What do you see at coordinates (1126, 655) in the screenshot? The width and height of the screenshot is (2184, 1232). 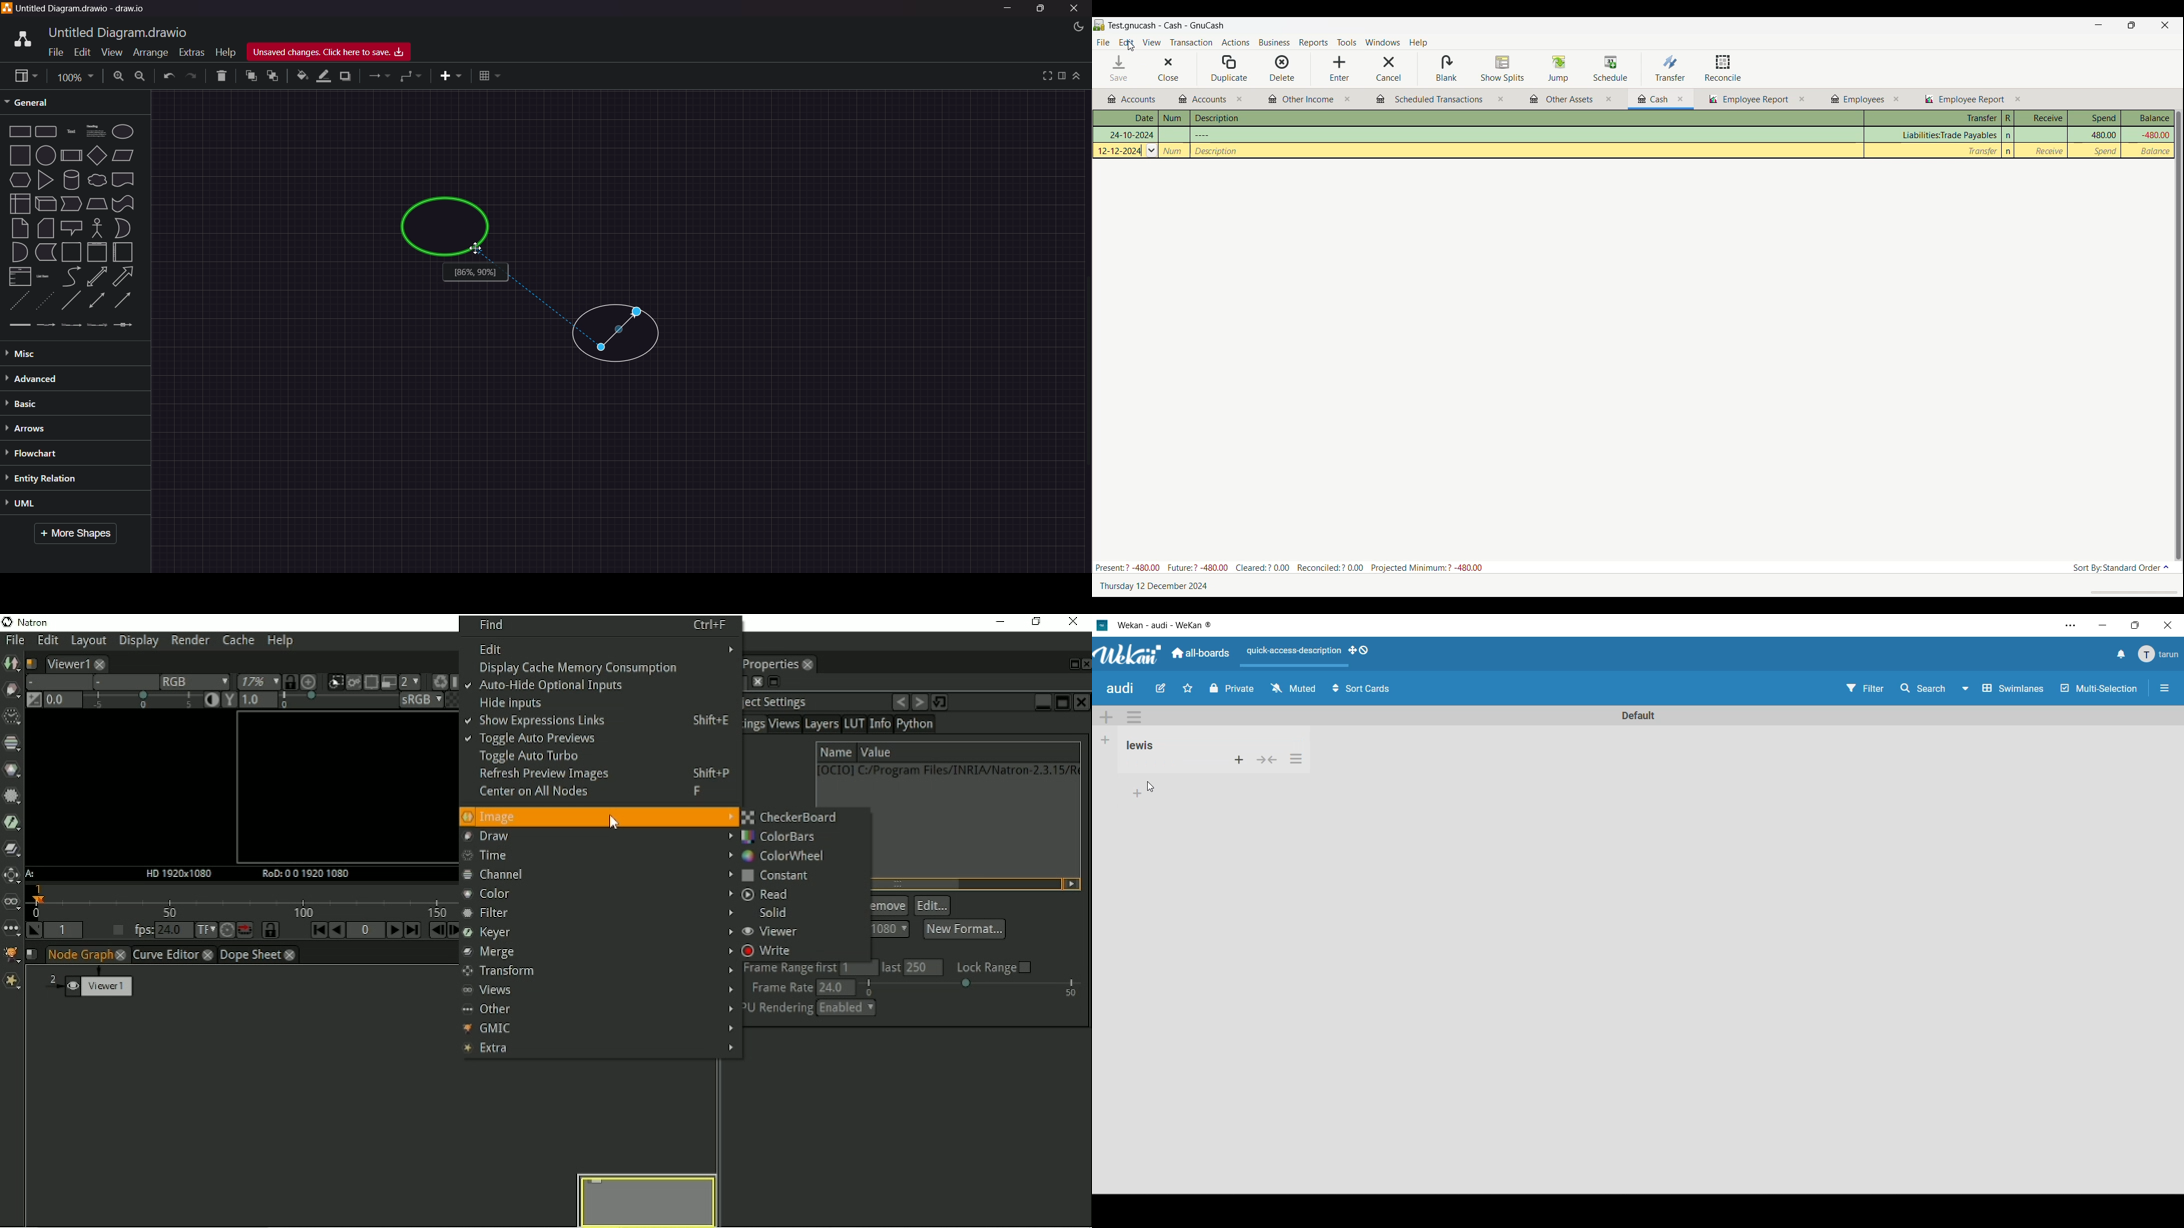 I see `Wekan` at bounding box center [1126, 655].